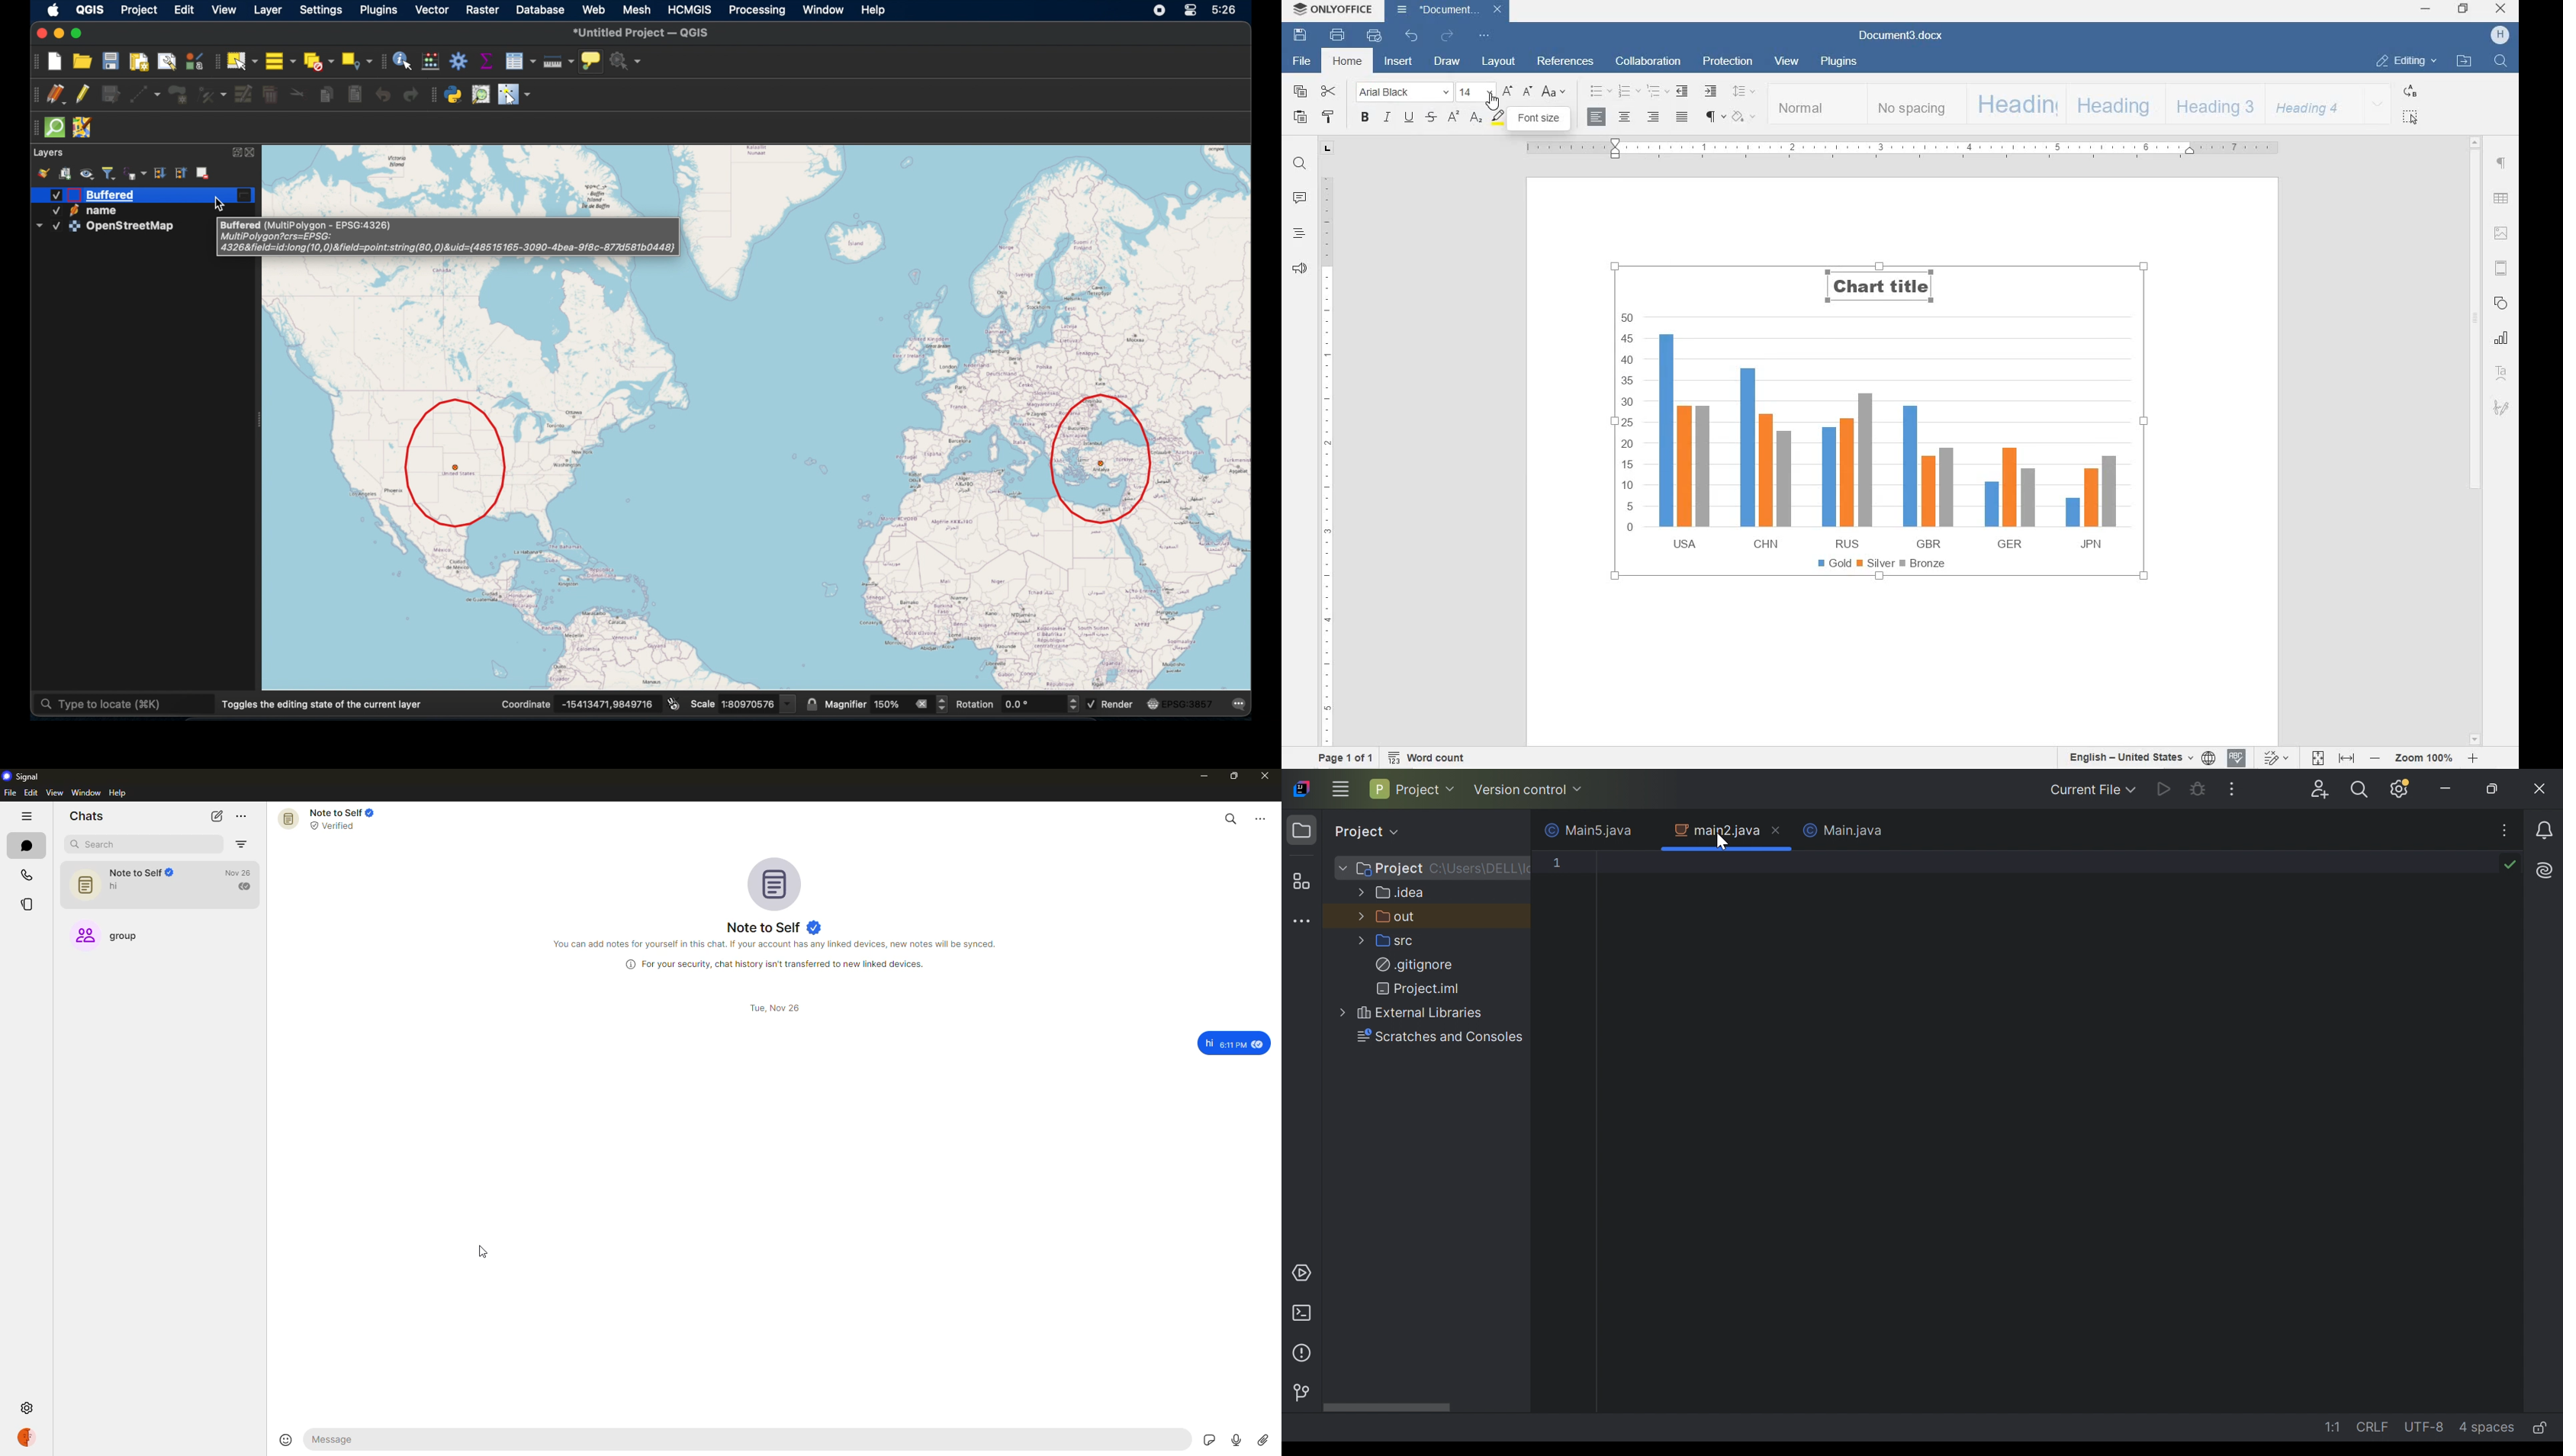 The height and width of the screenshot is (1456, 2576). What do you see at coordinates (30, 793) in the screenshot?
I see `edit` at bounding box center [30, 793].